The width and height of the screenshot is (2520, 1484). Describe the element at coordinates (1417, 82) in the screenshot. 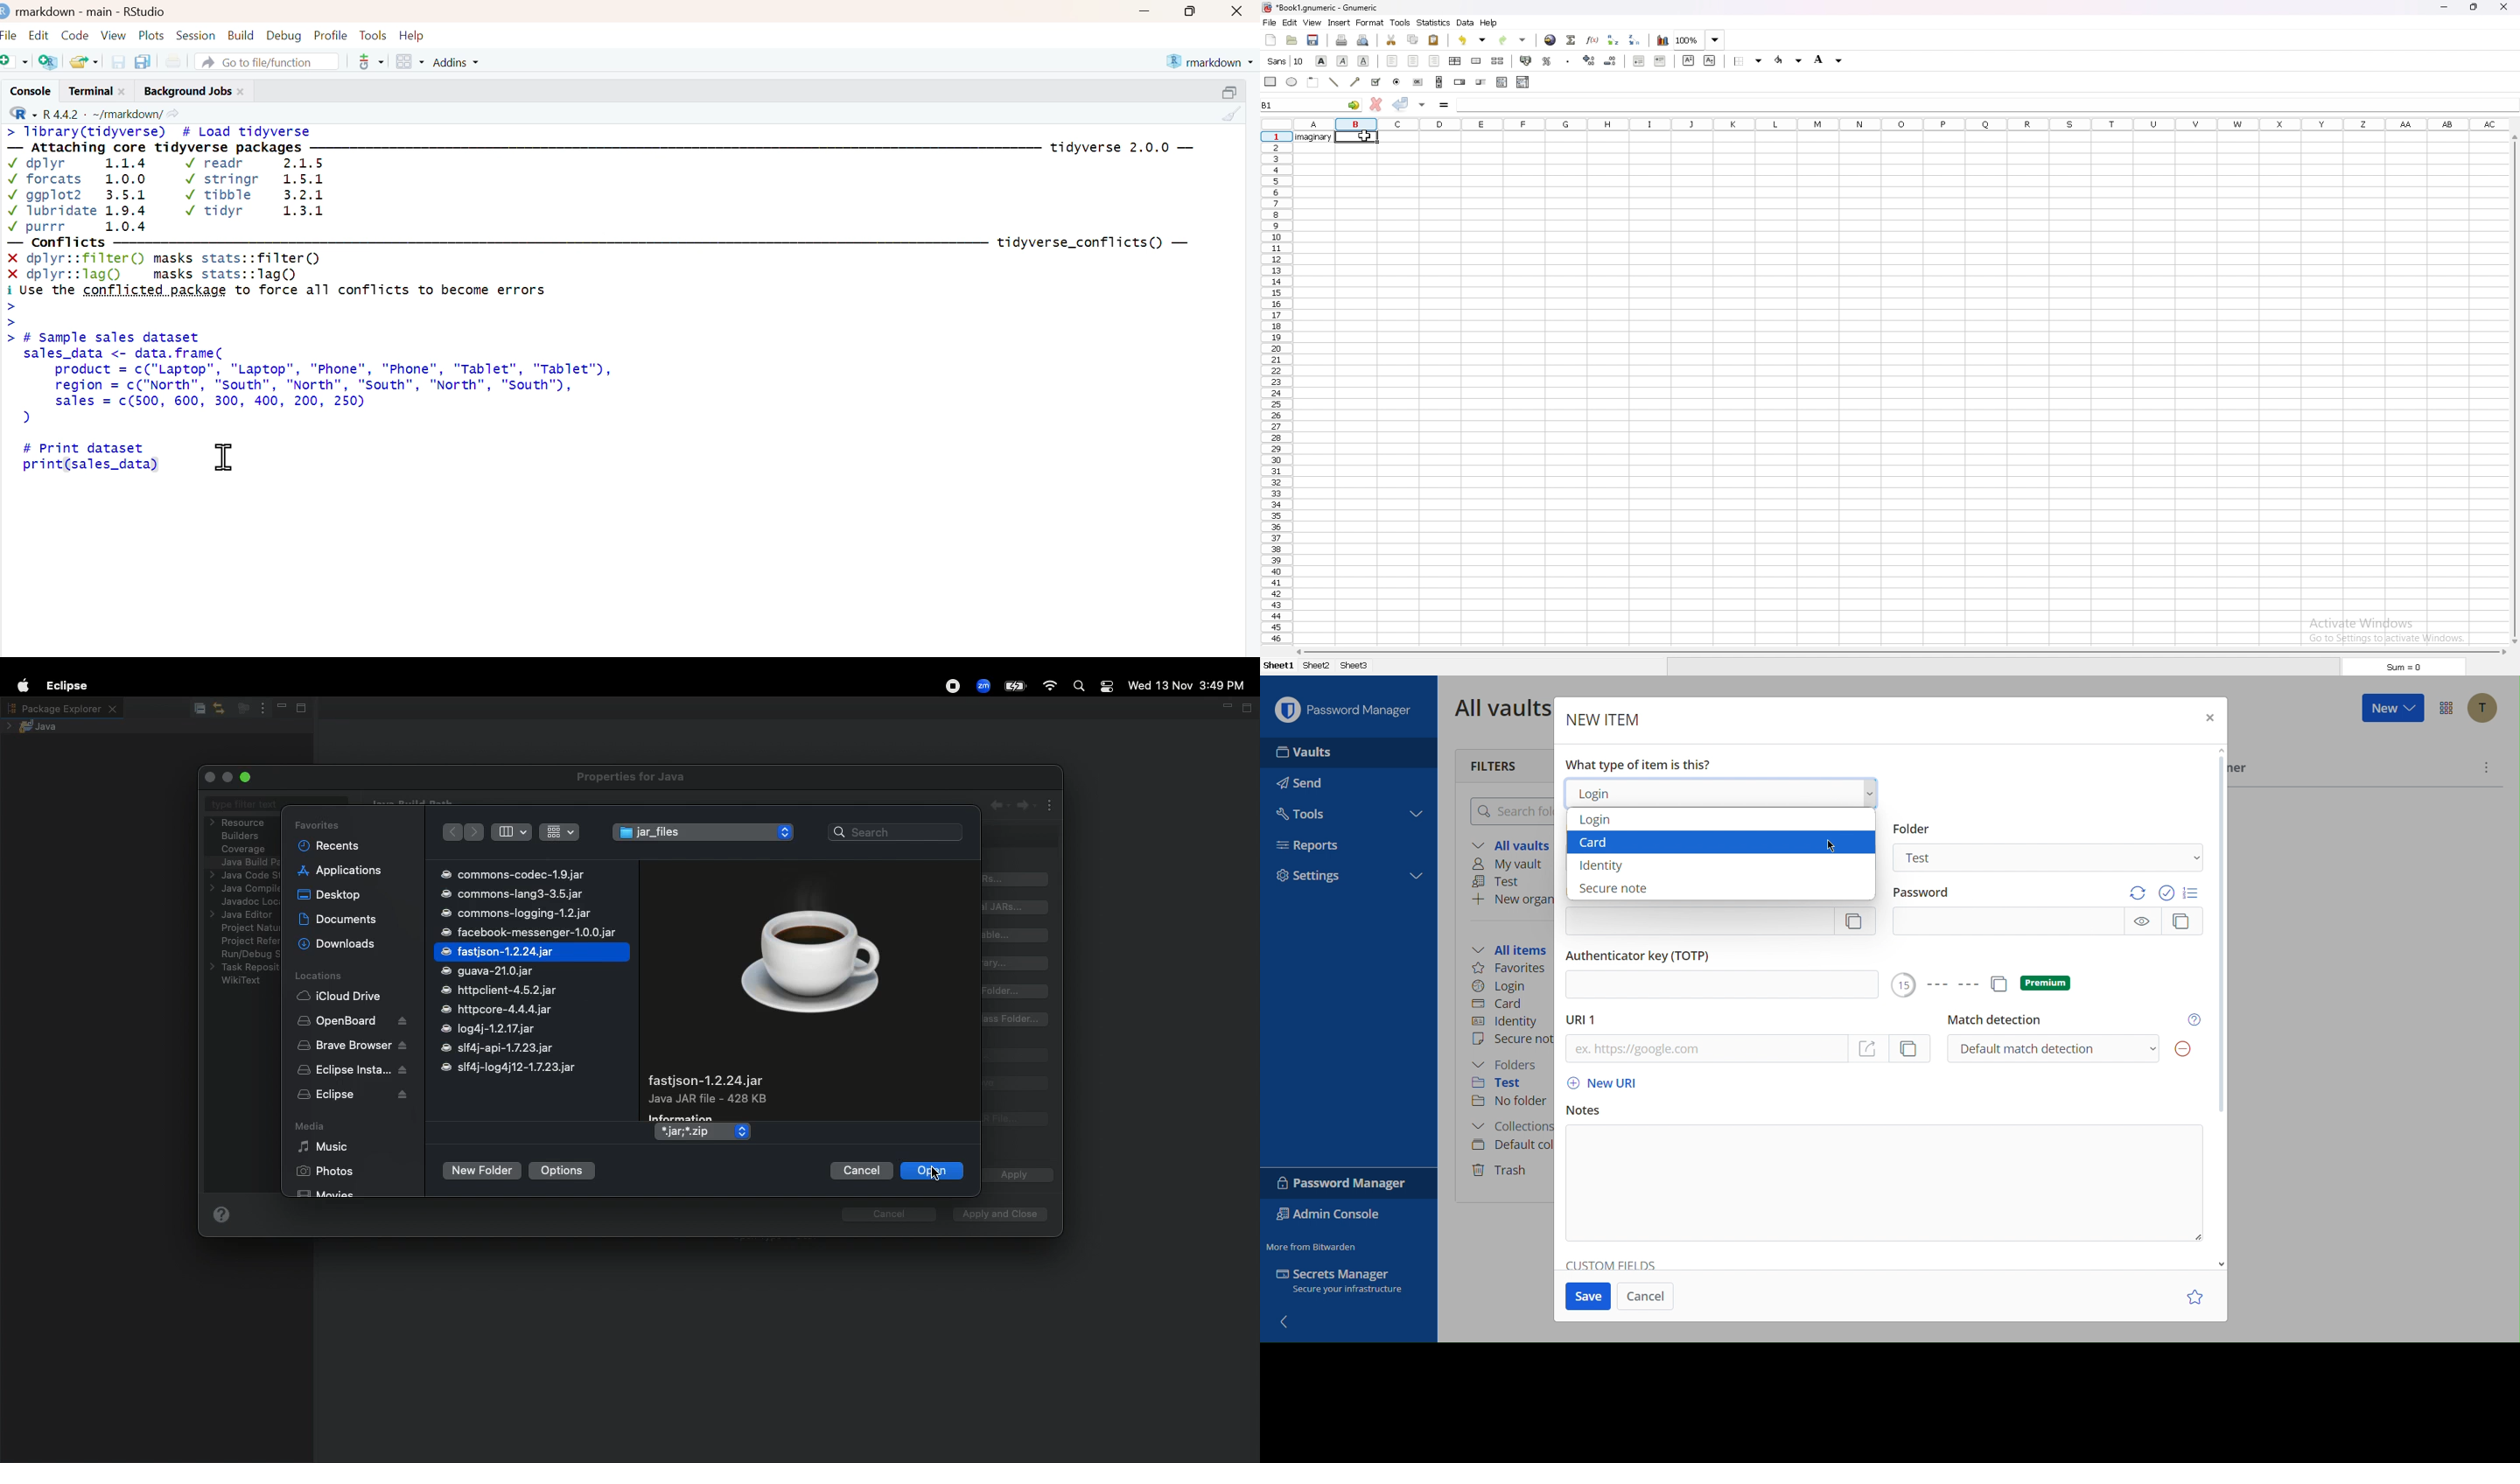

I see `button` at that location.